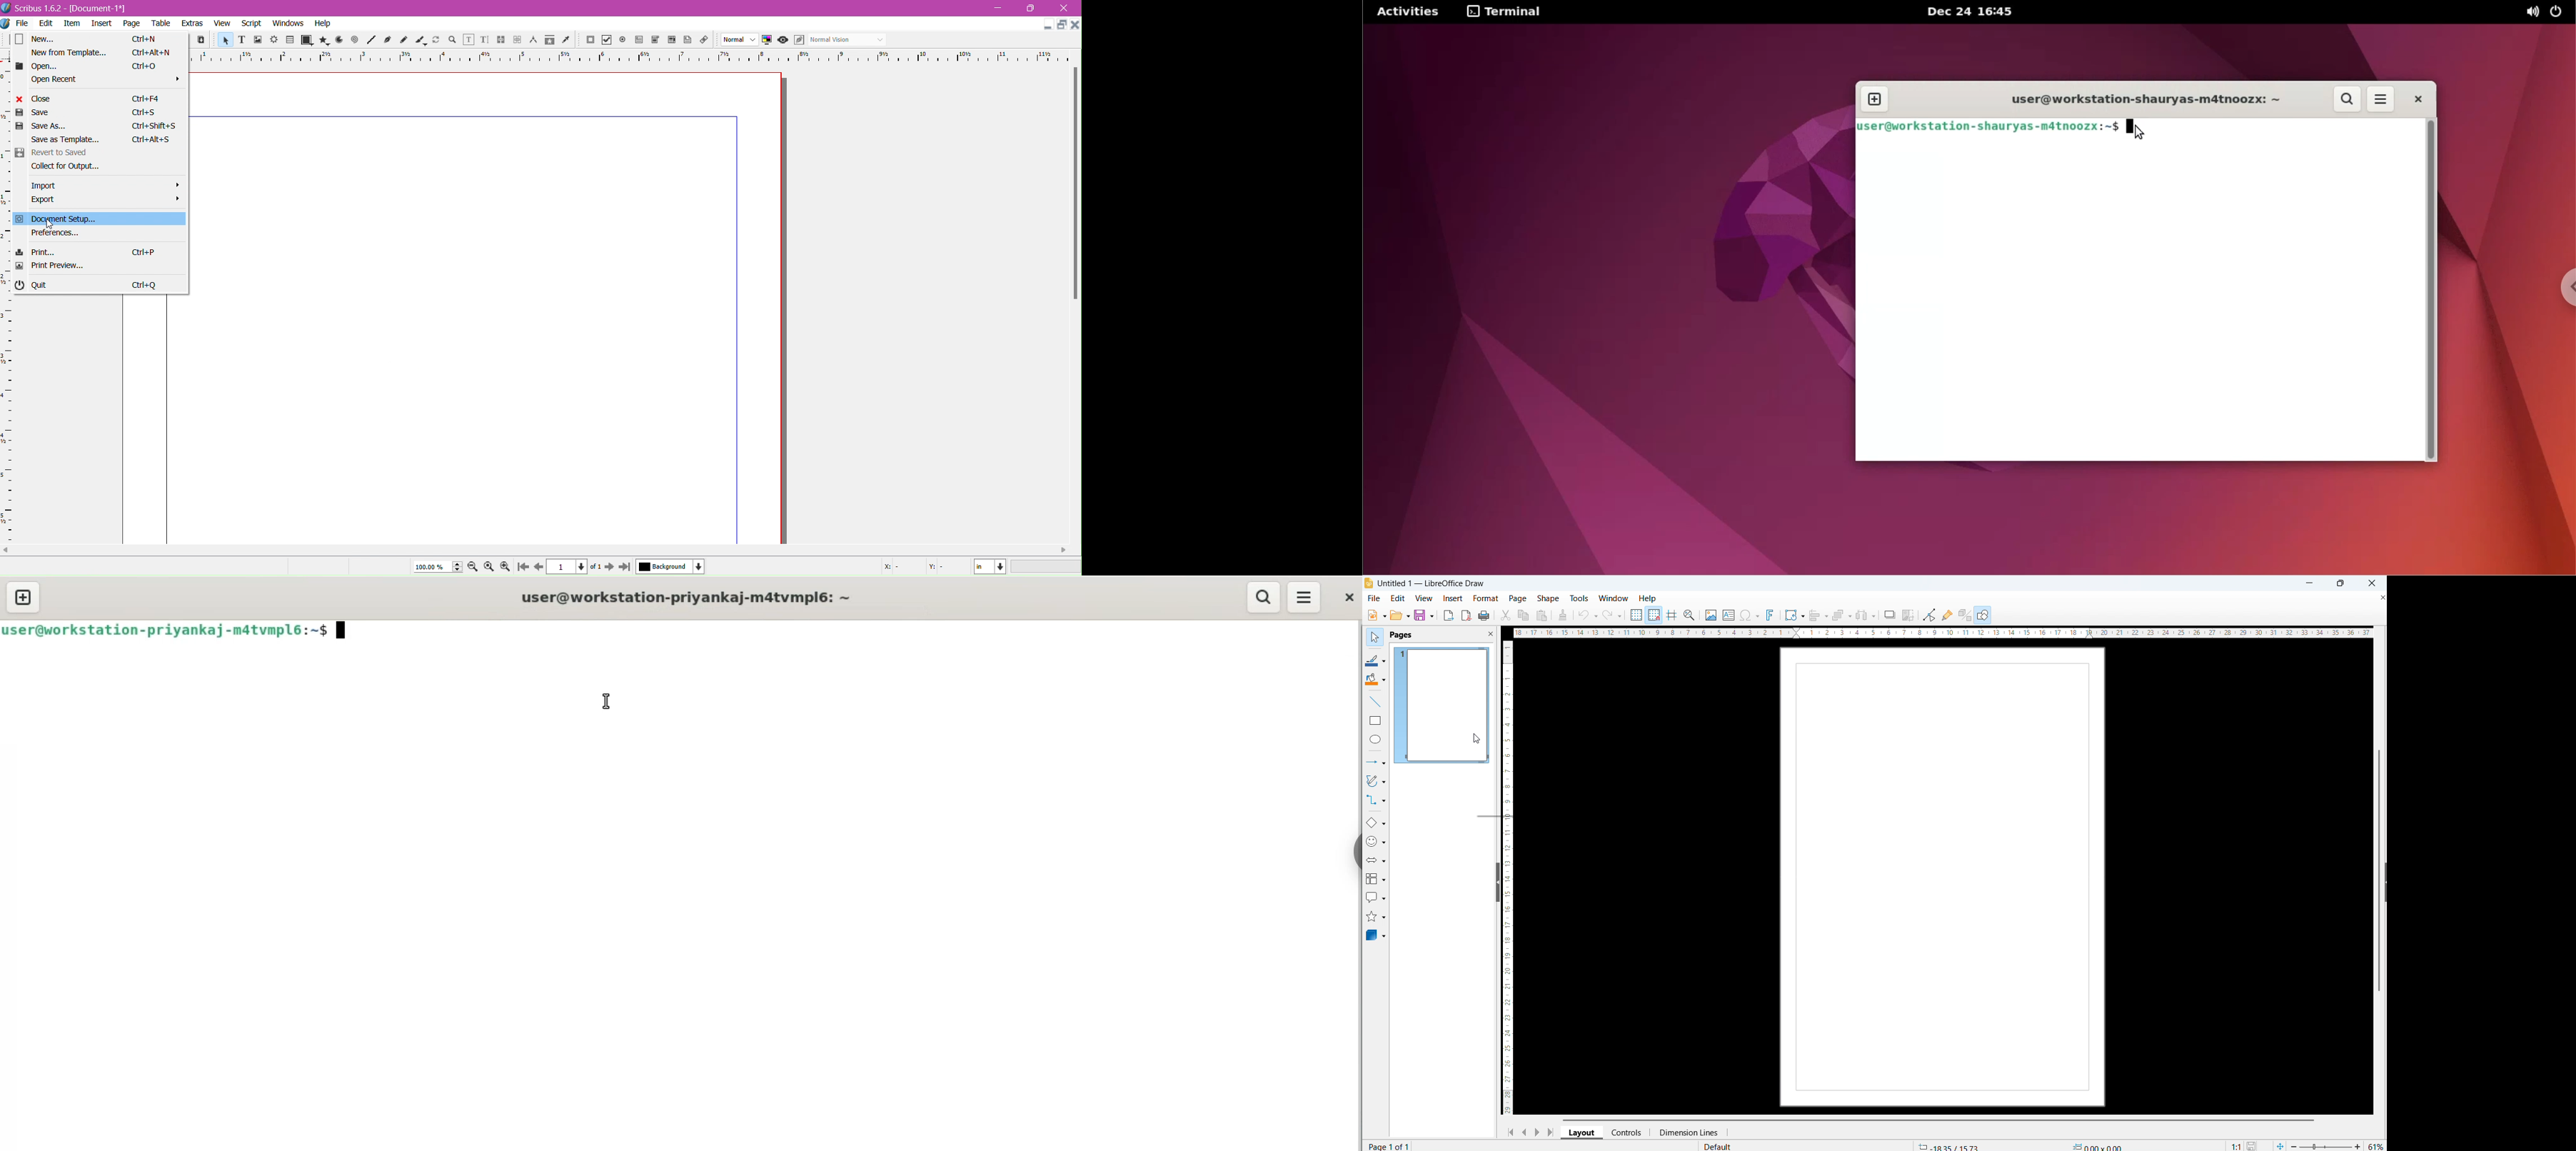 The height and width of the screenshot is (1176, 2576). I want to click on eye dropper, so click(569, 41).